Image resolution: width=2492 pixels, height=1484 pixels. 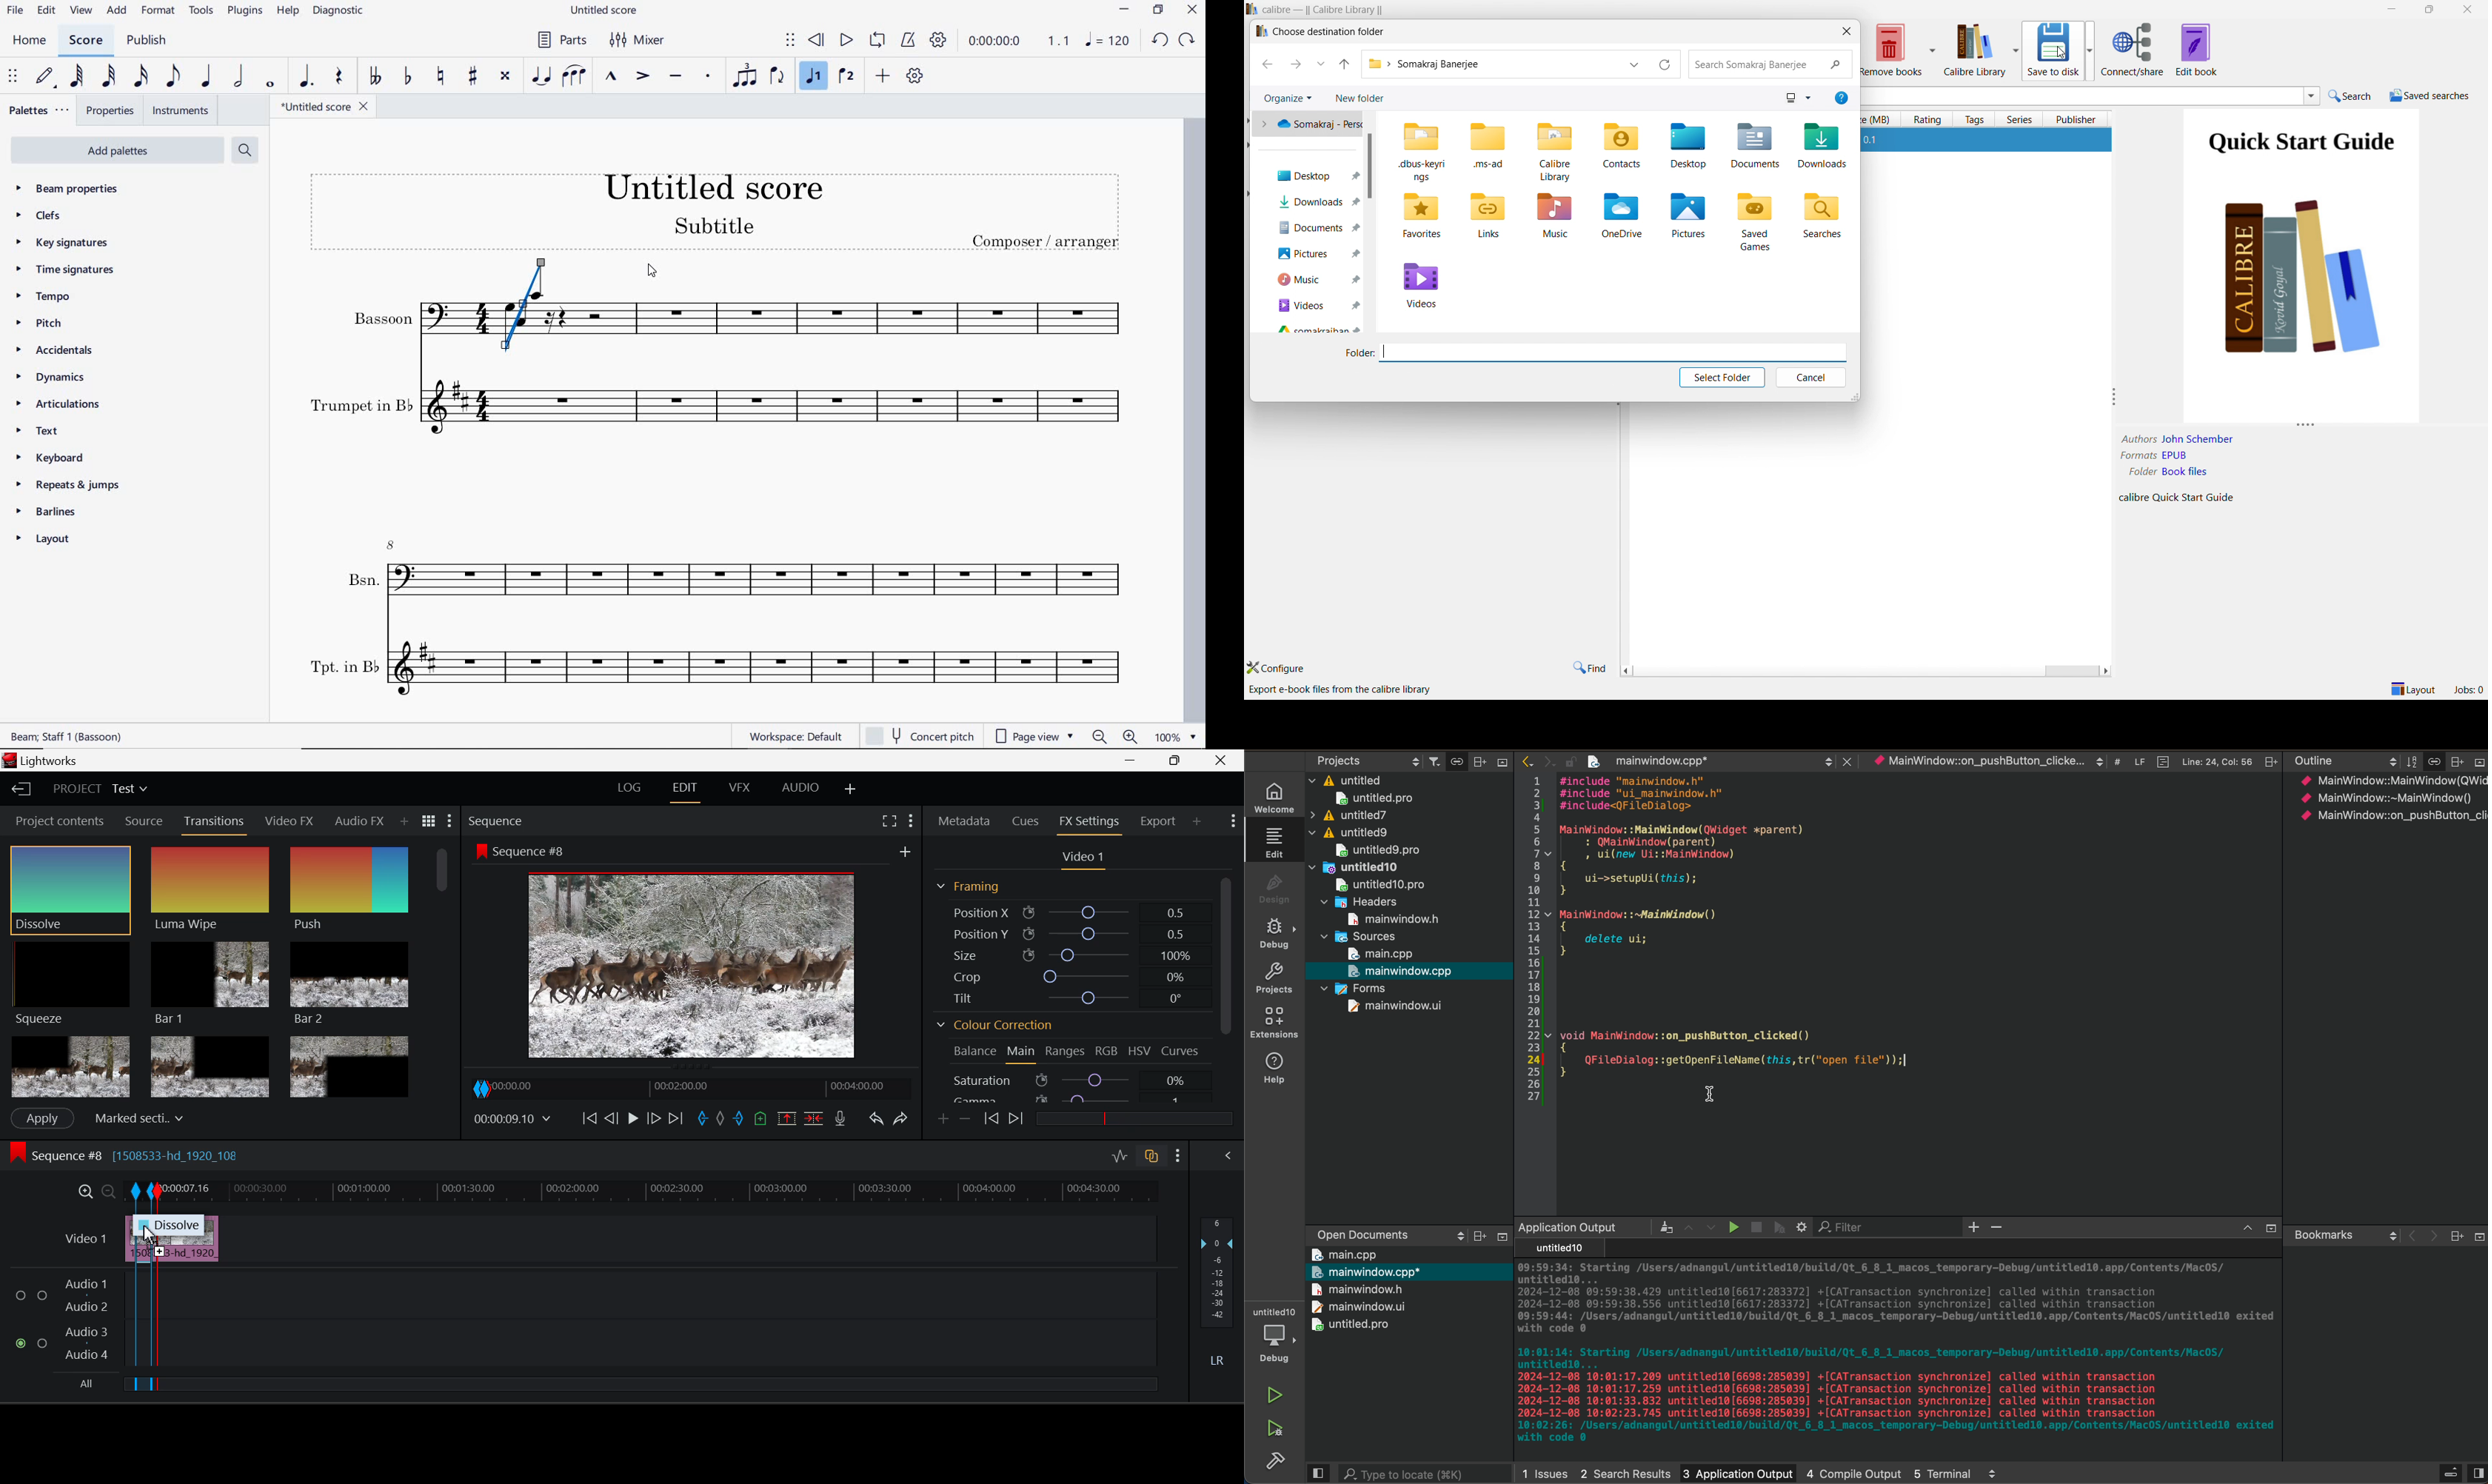 I want to click on Play time, so click(x=1019, y=39).